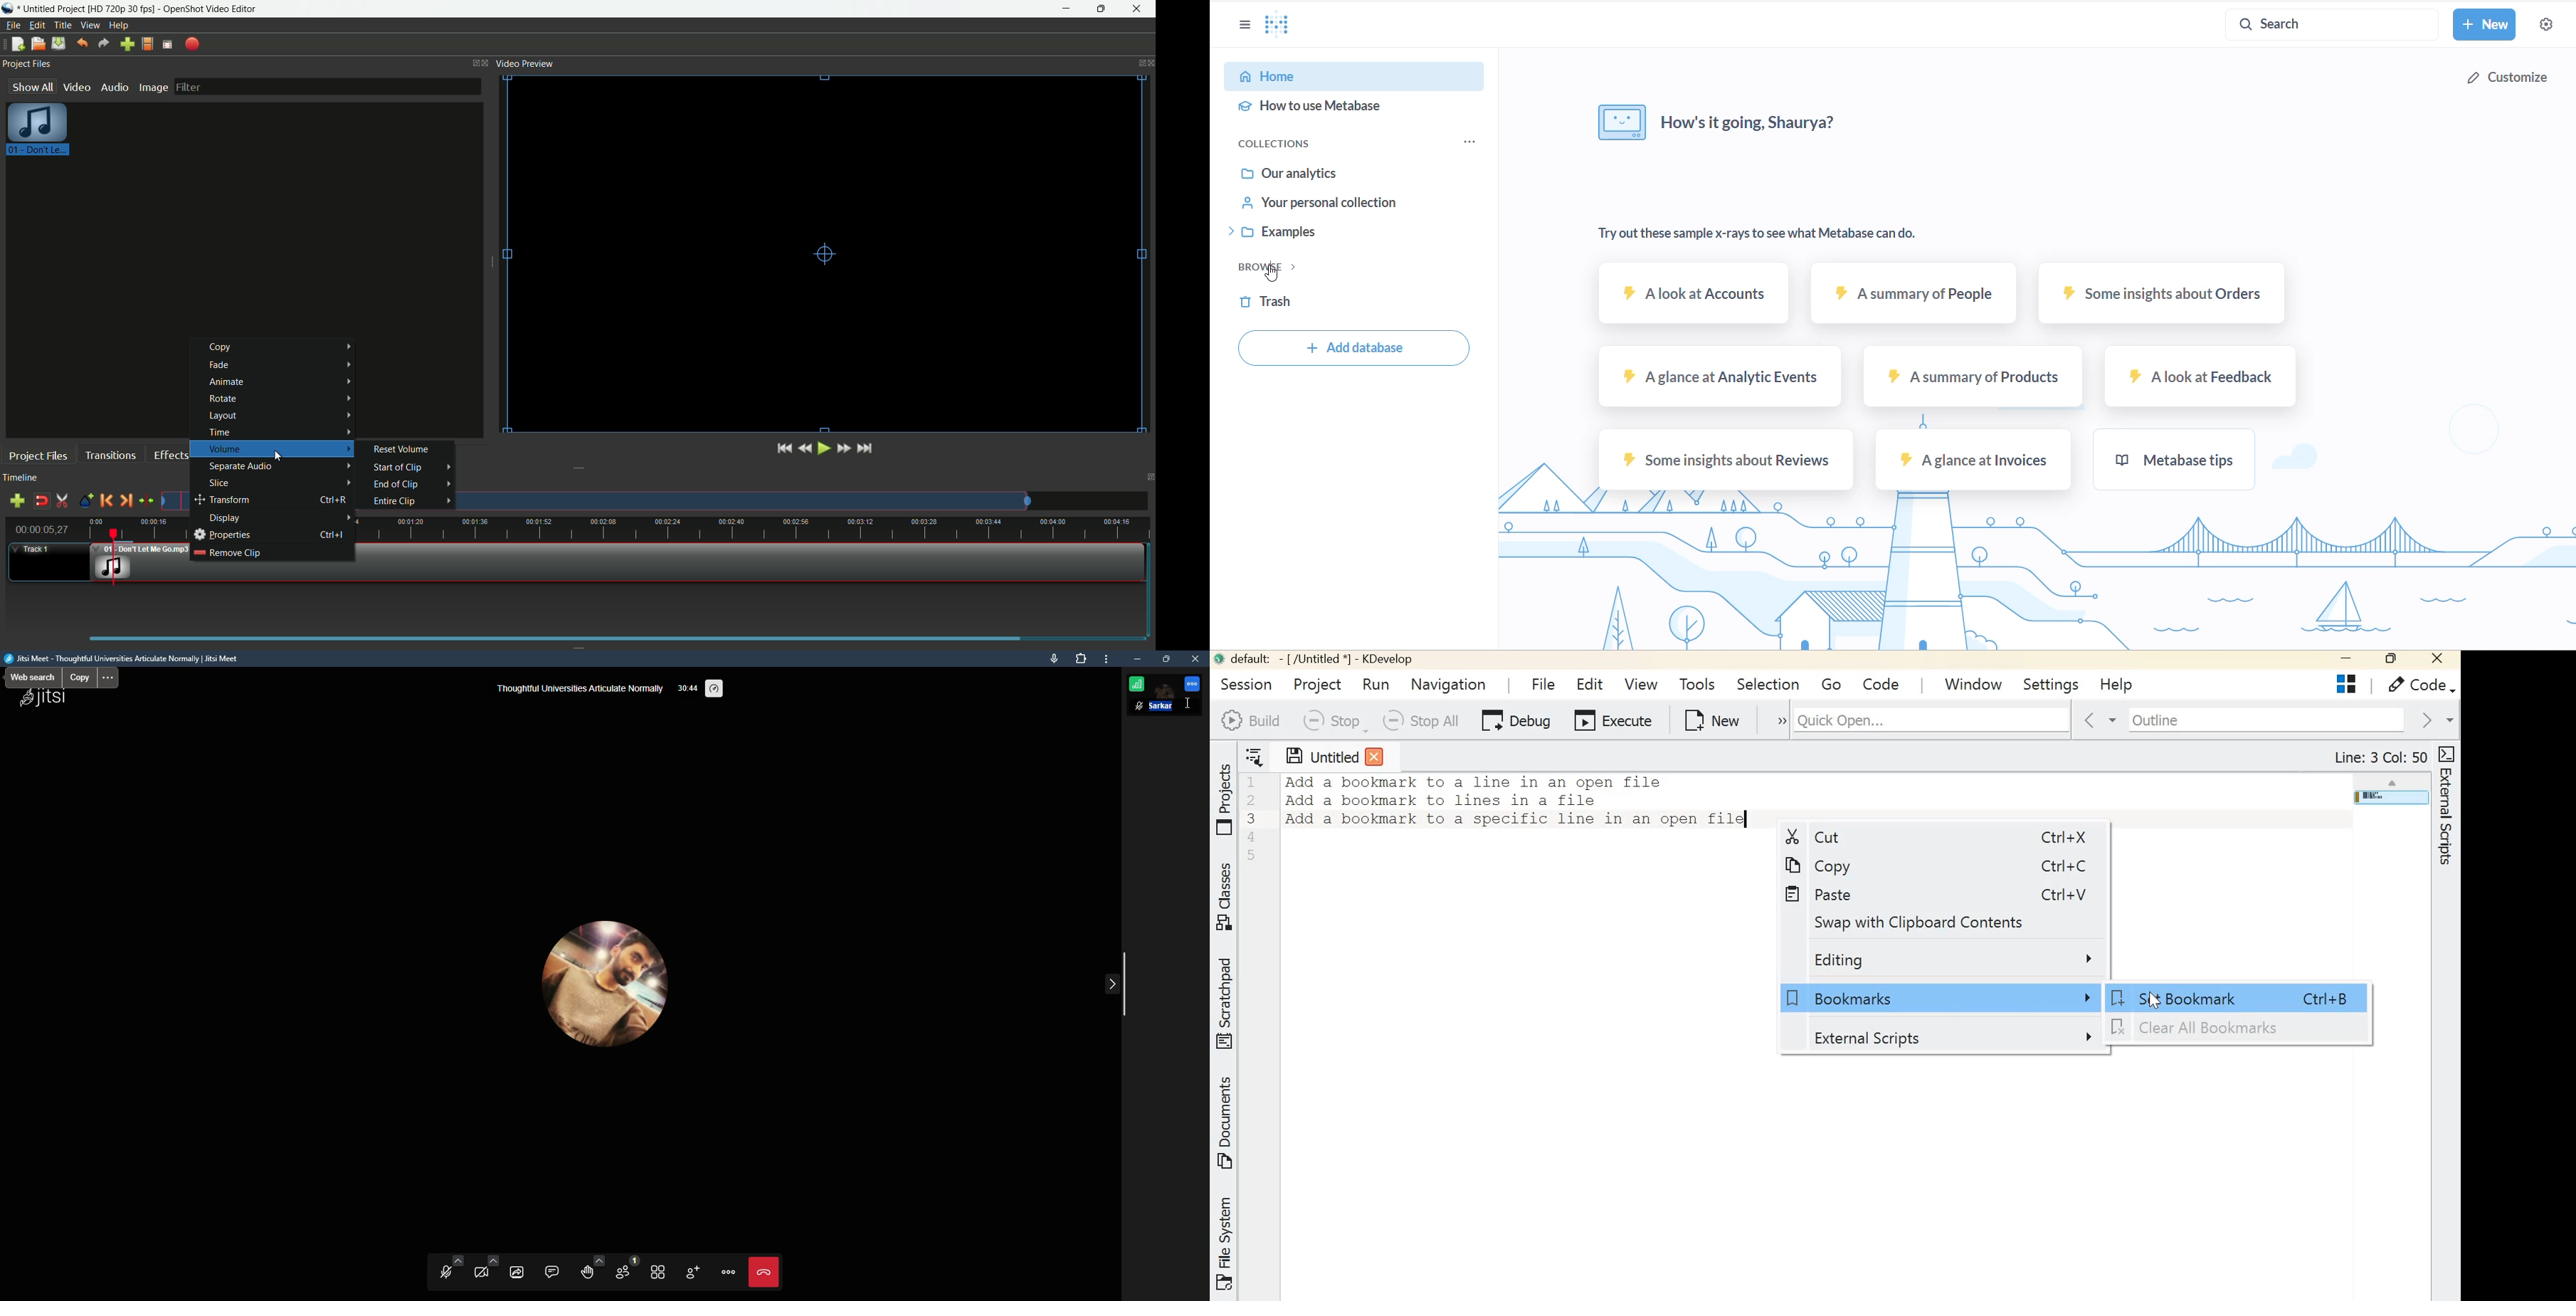 The image size is (2576, 1316). I want to click on Jitsi Meet - Thoughtful Universities Articulate Normally | Jitsi Meet, so click(139, 660).